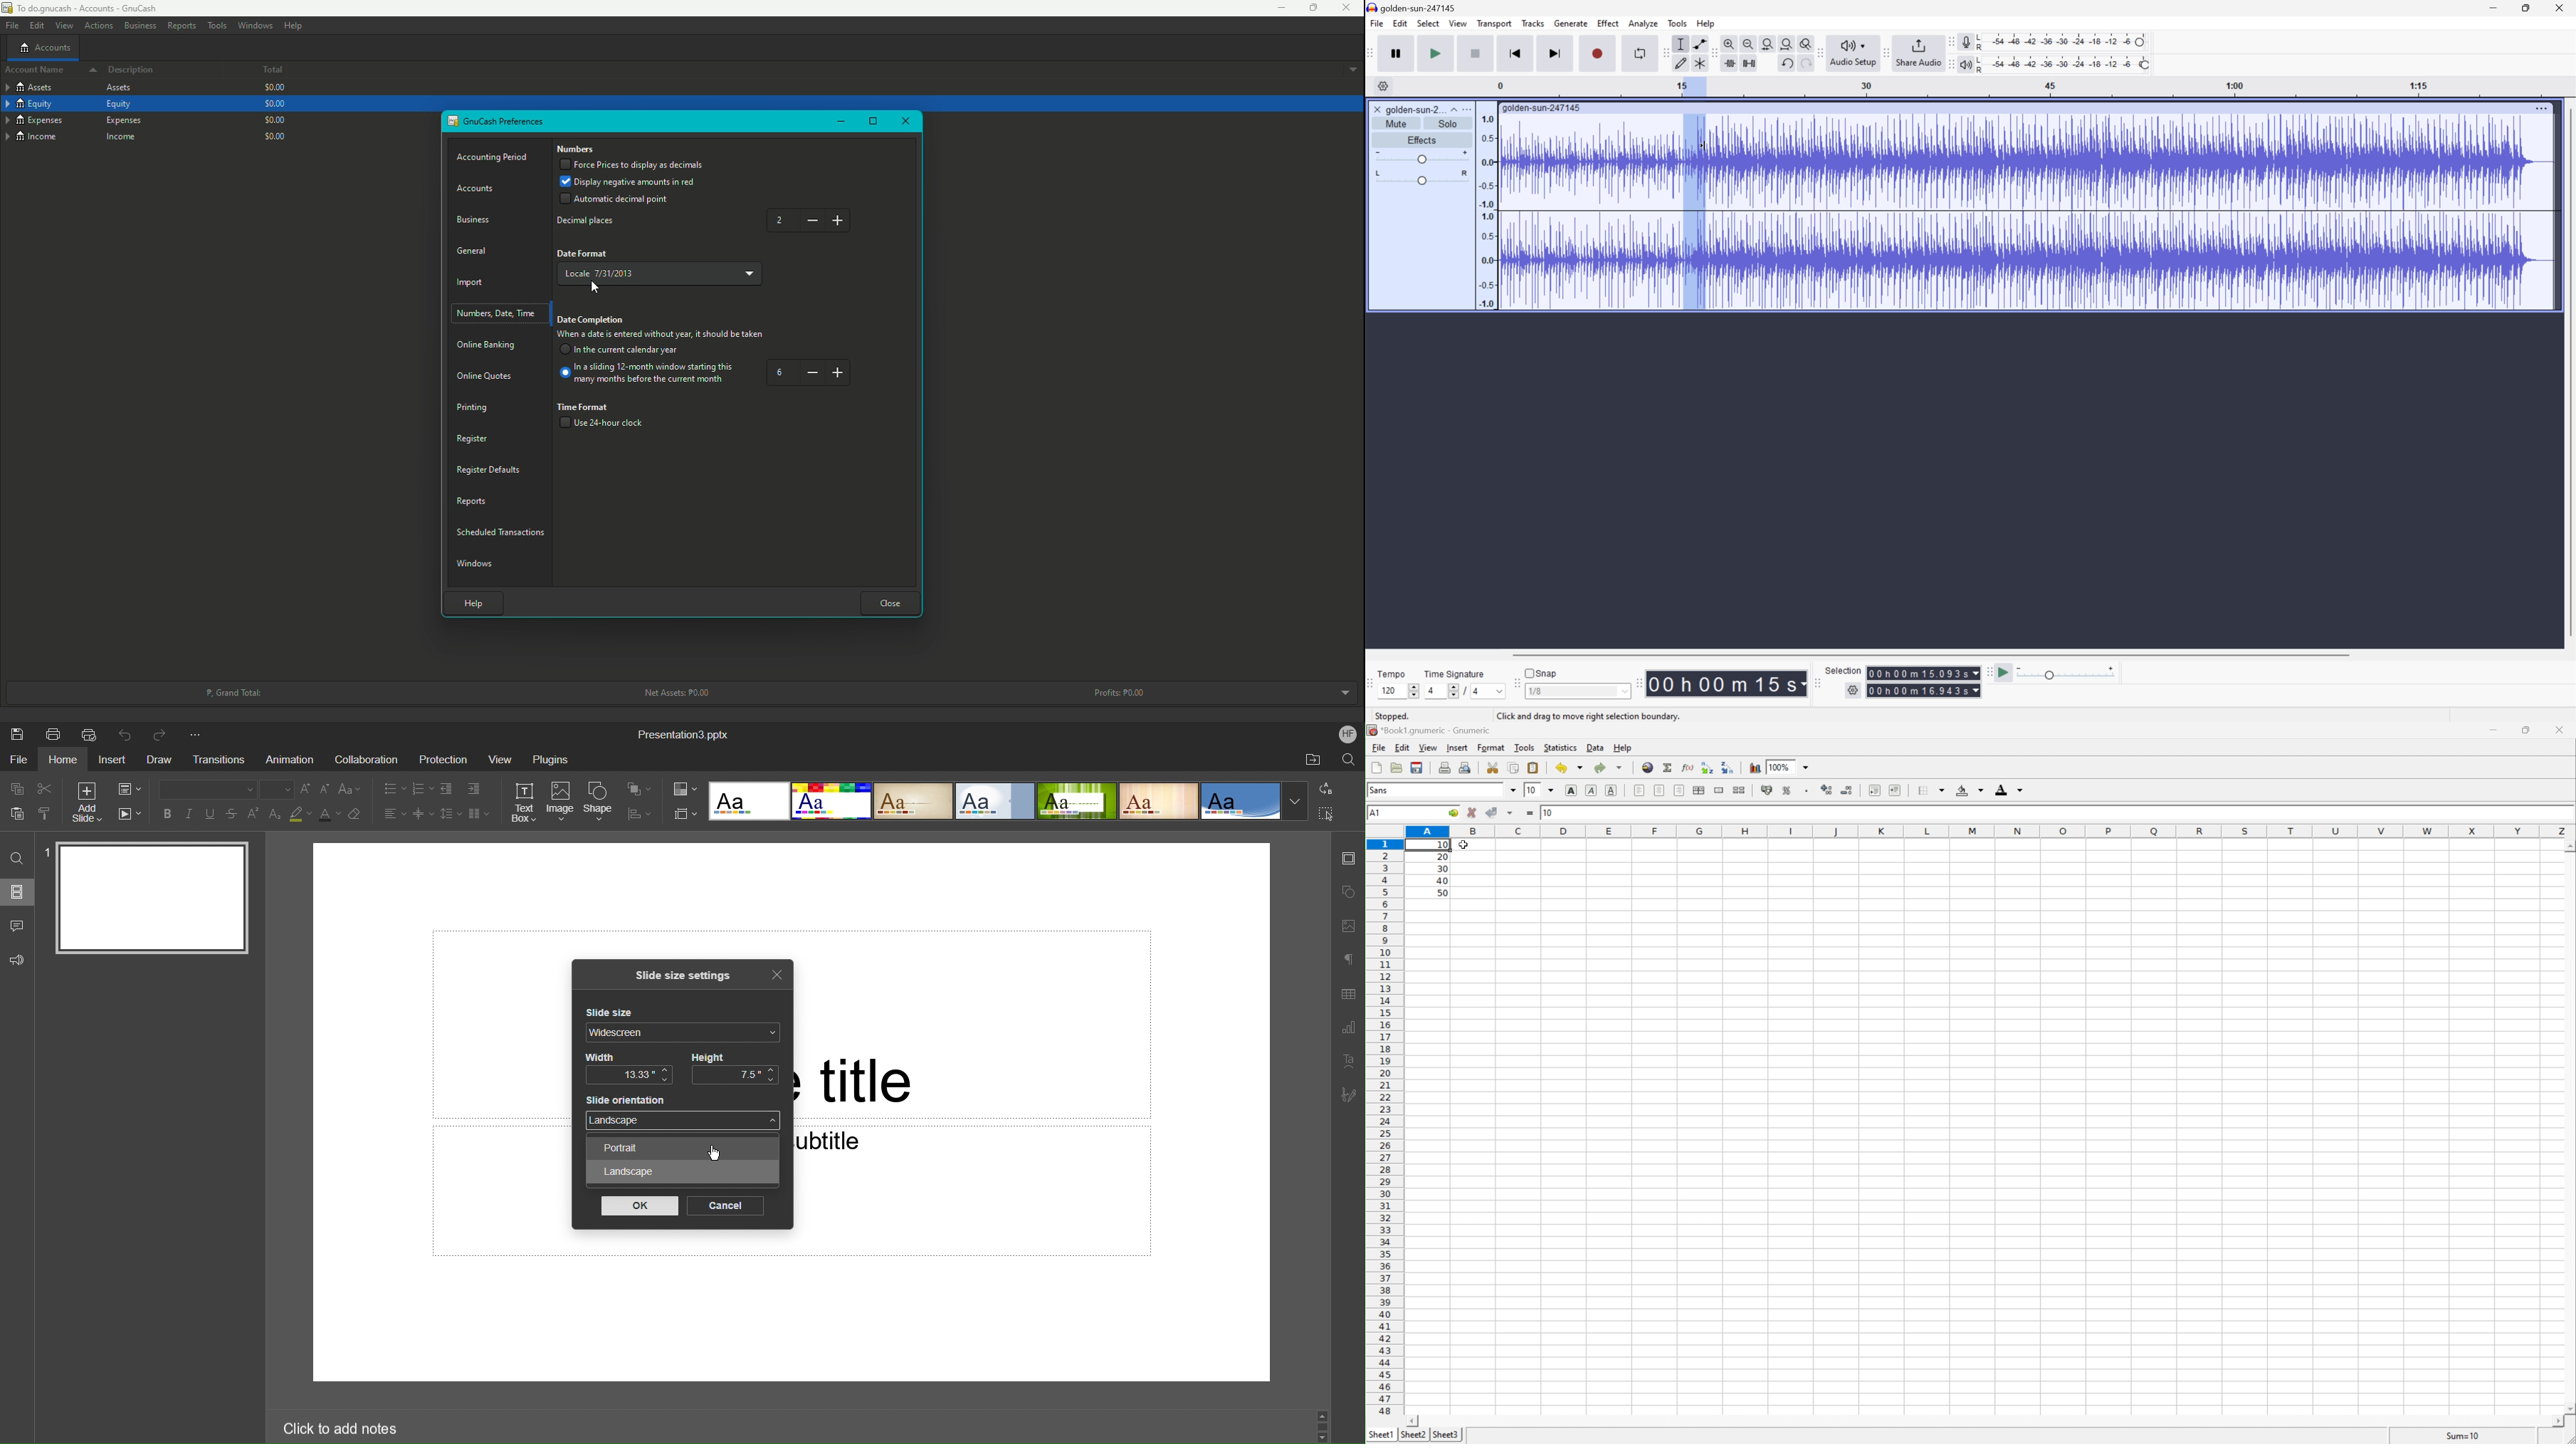 Image resolution: width=2576 pixels, height=1456 pixels. What do you see at coordinates (163, 732) in the screenshot?
I see `Redo` at bounding box center [163, 732].